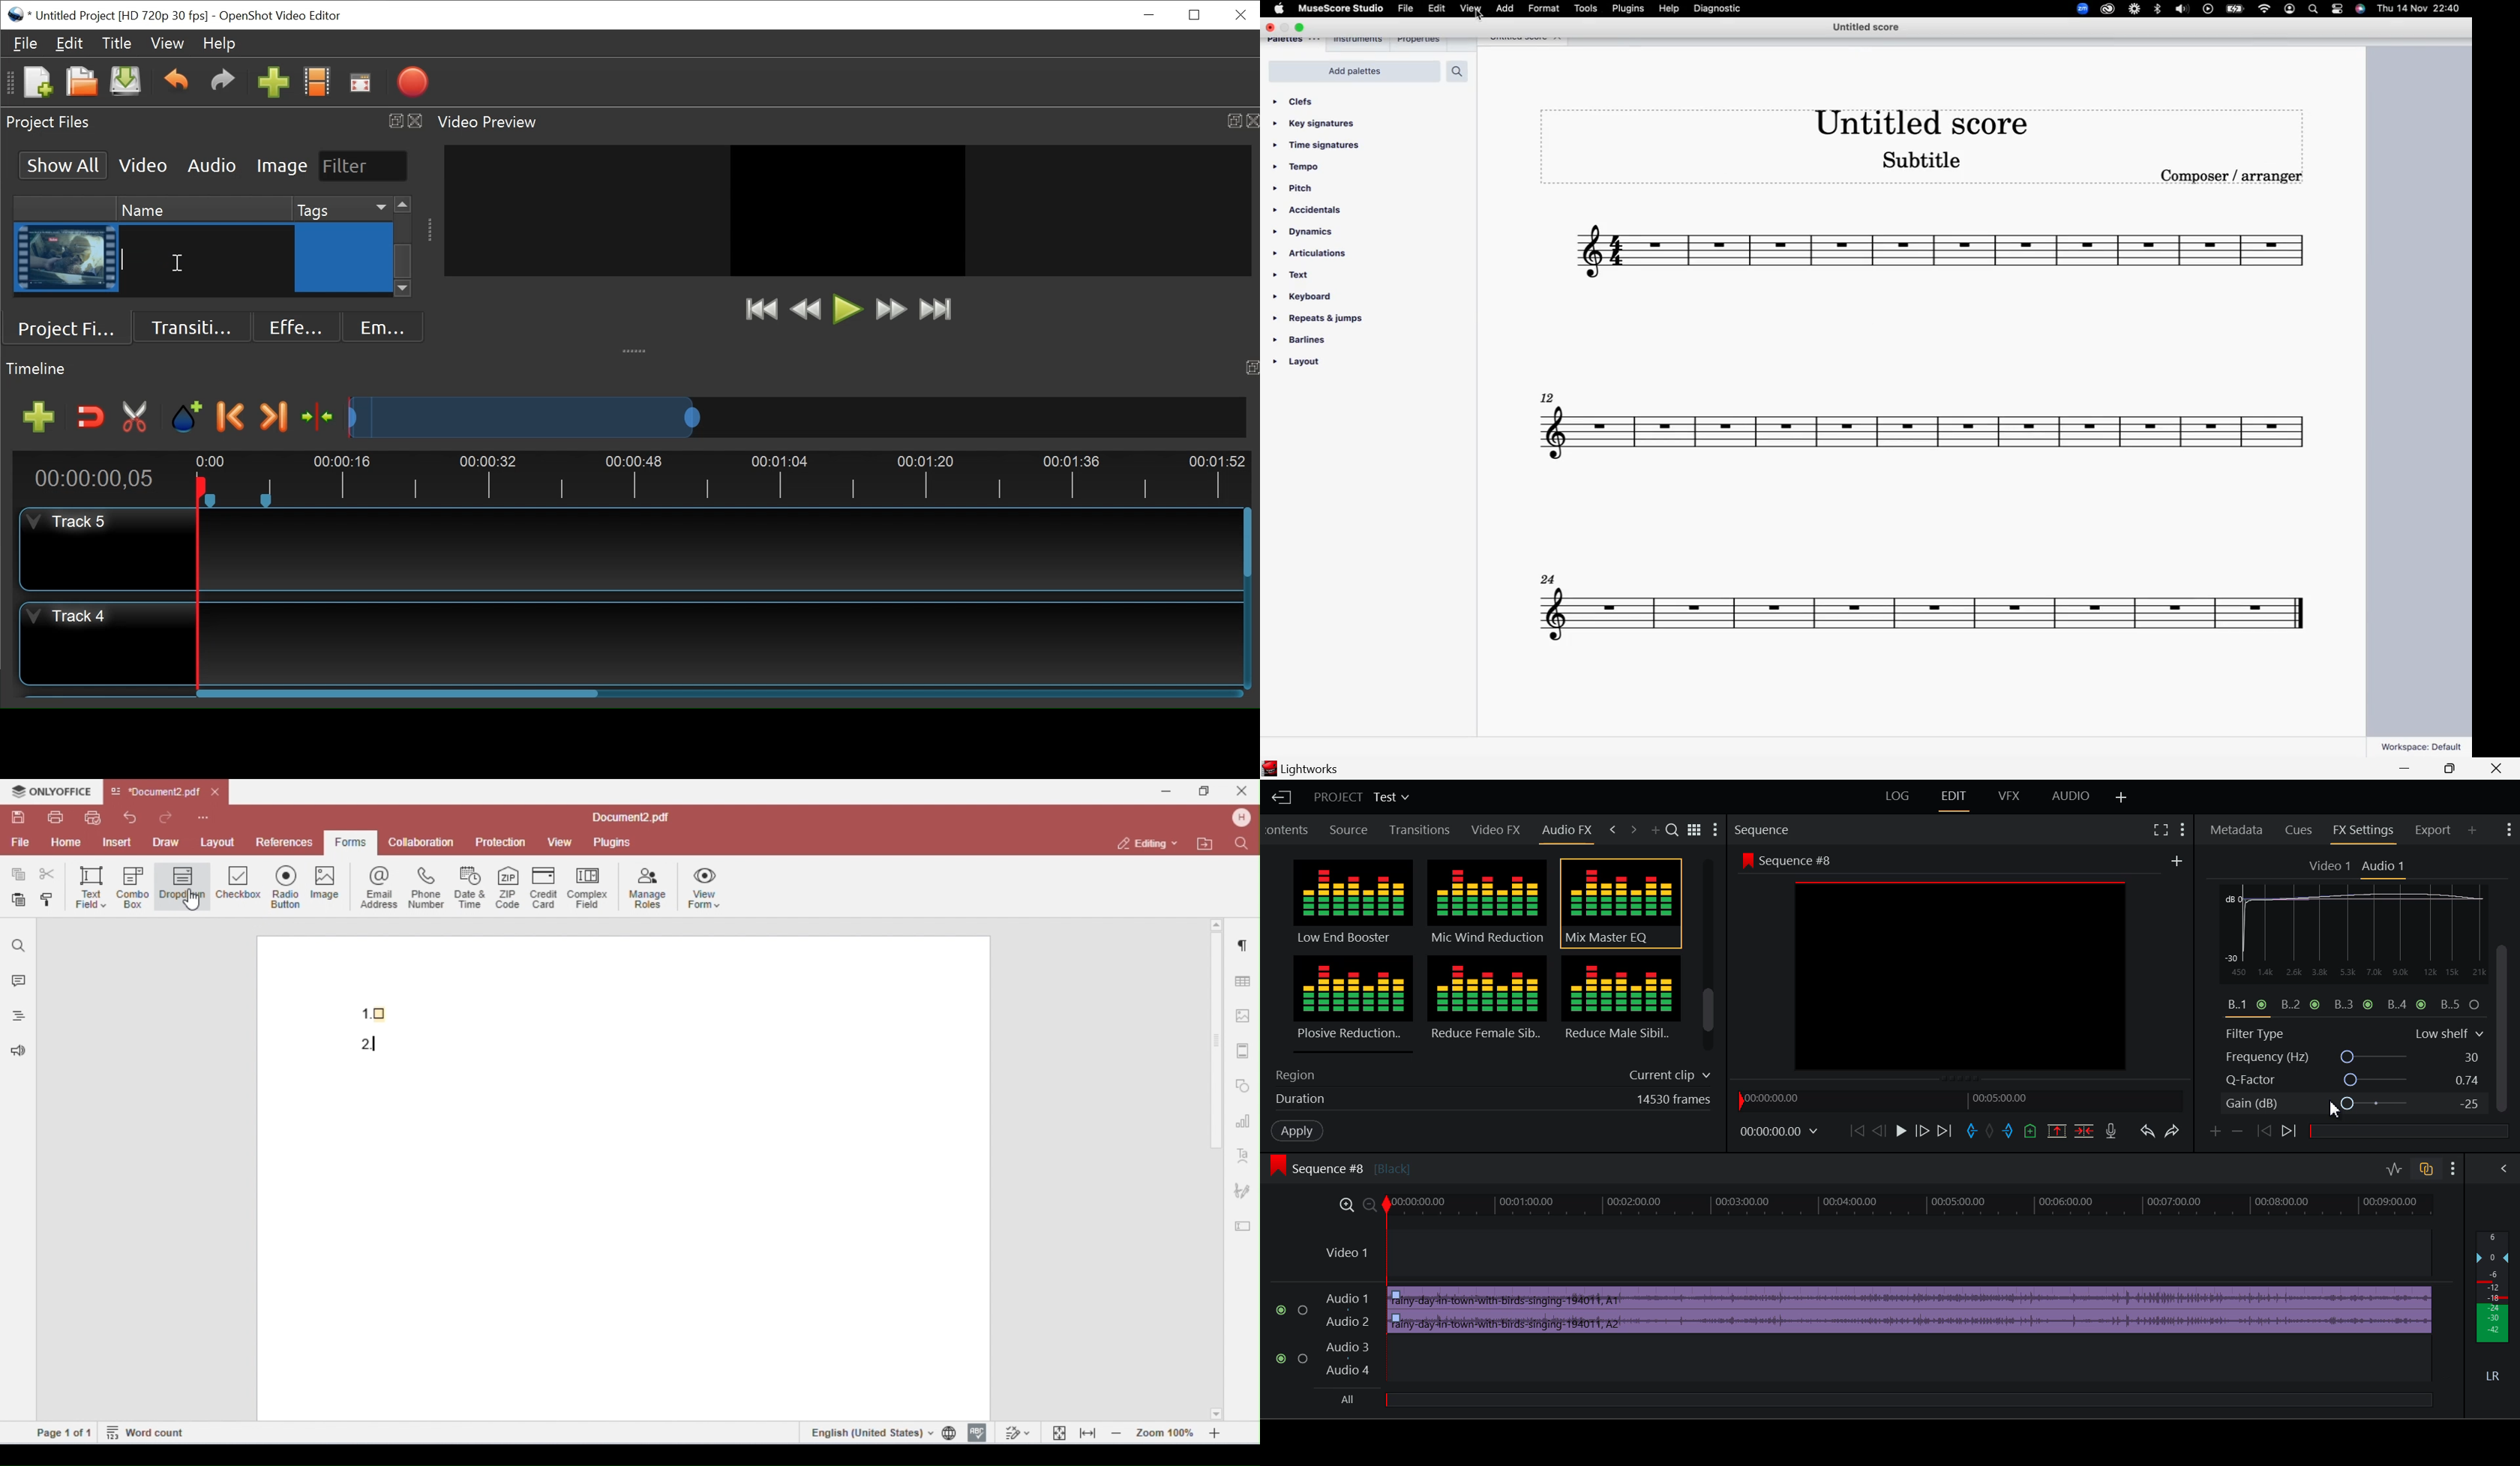 The width and height of the screenshot is (2520, 1484). What do you see at coordinates (1912, 1207) in the screenshot?
I see `Project Timeline` at bounding box center [1912, 1207].